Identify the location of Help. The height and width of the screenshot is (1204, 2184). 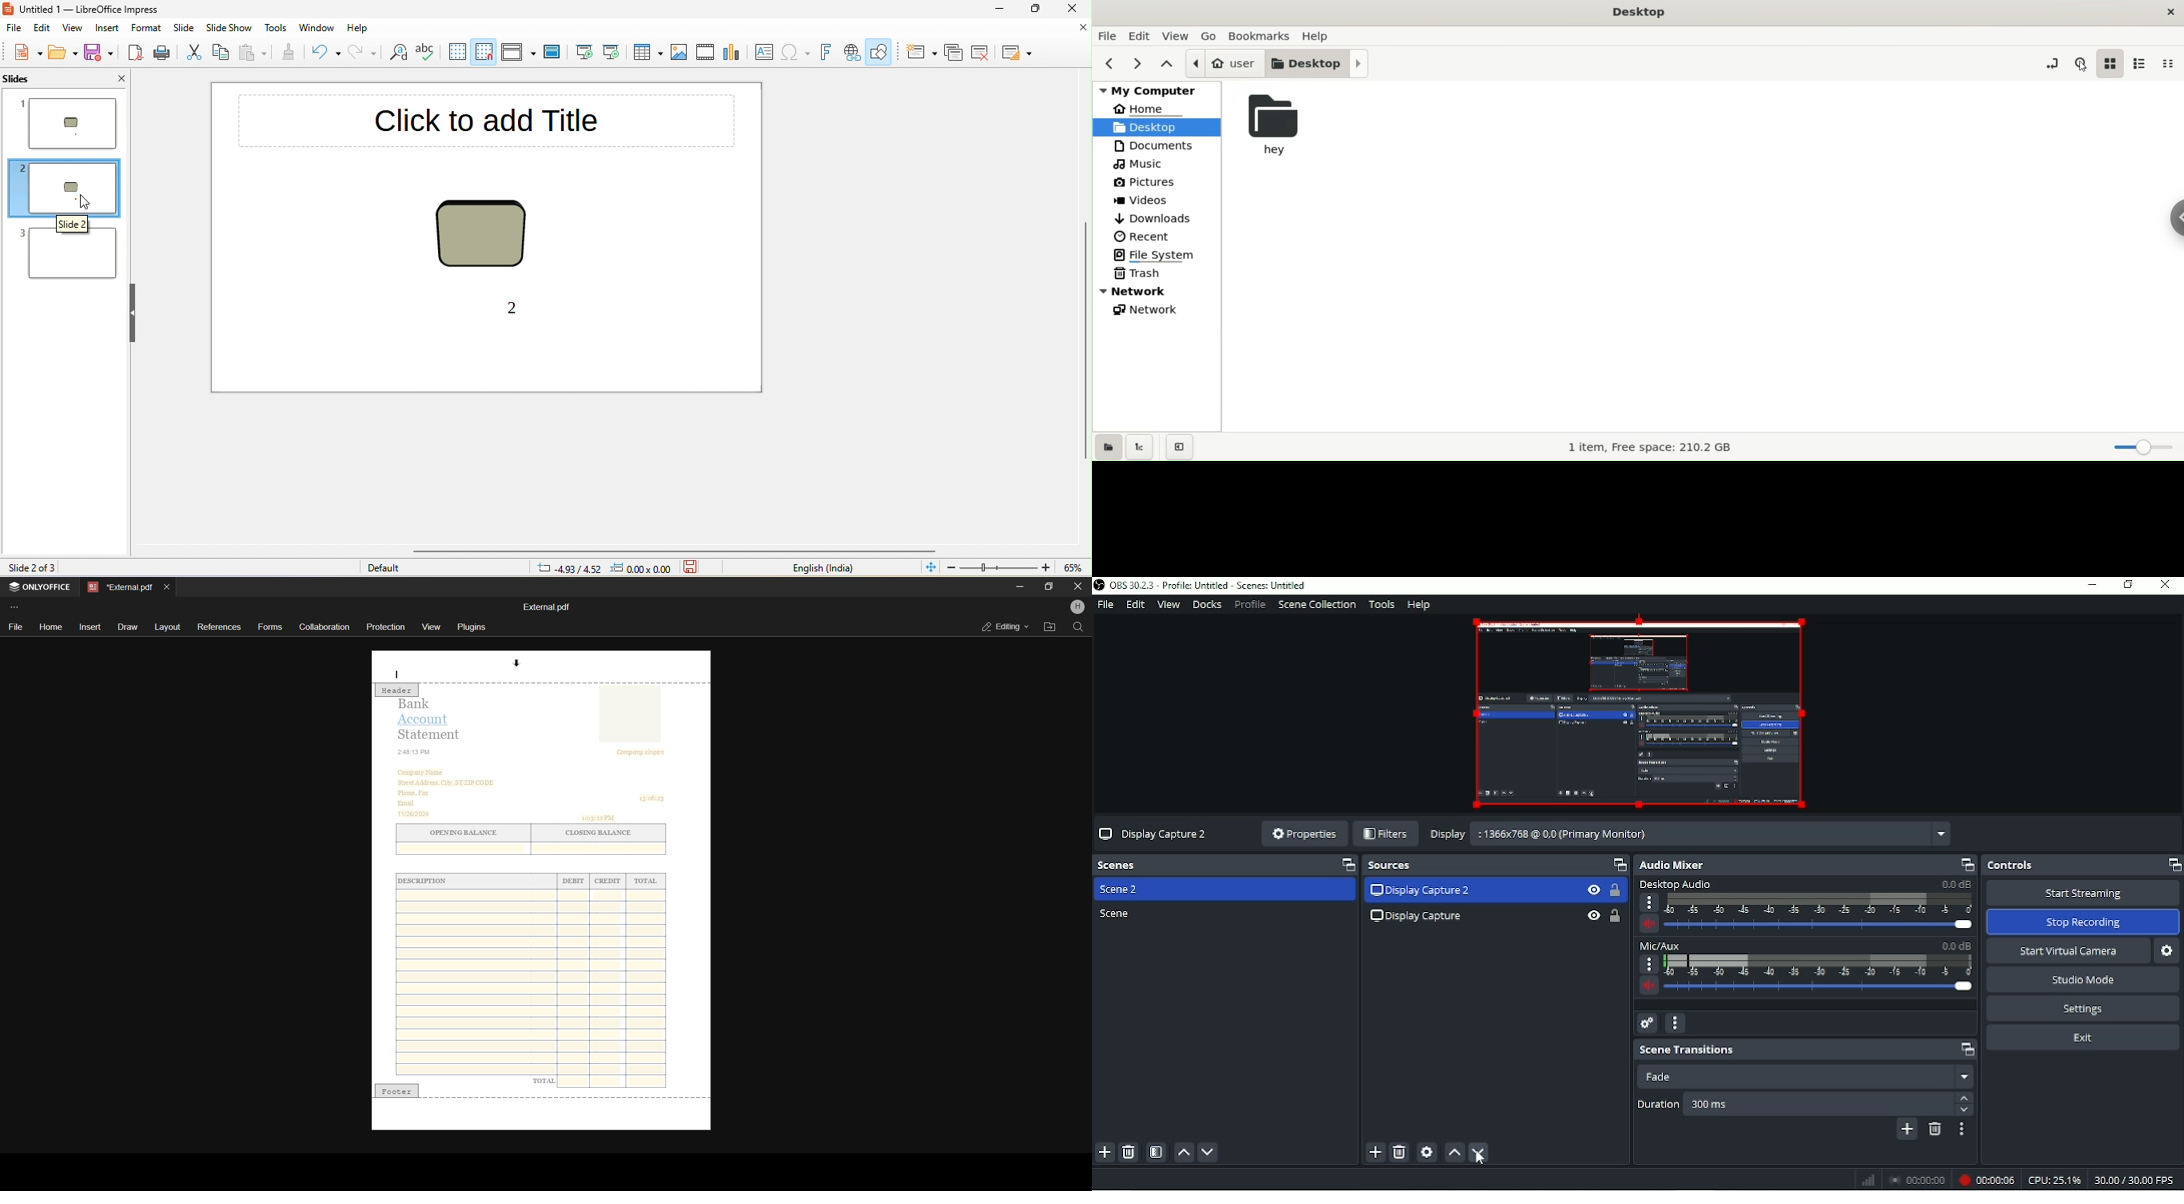
(1418, 605).